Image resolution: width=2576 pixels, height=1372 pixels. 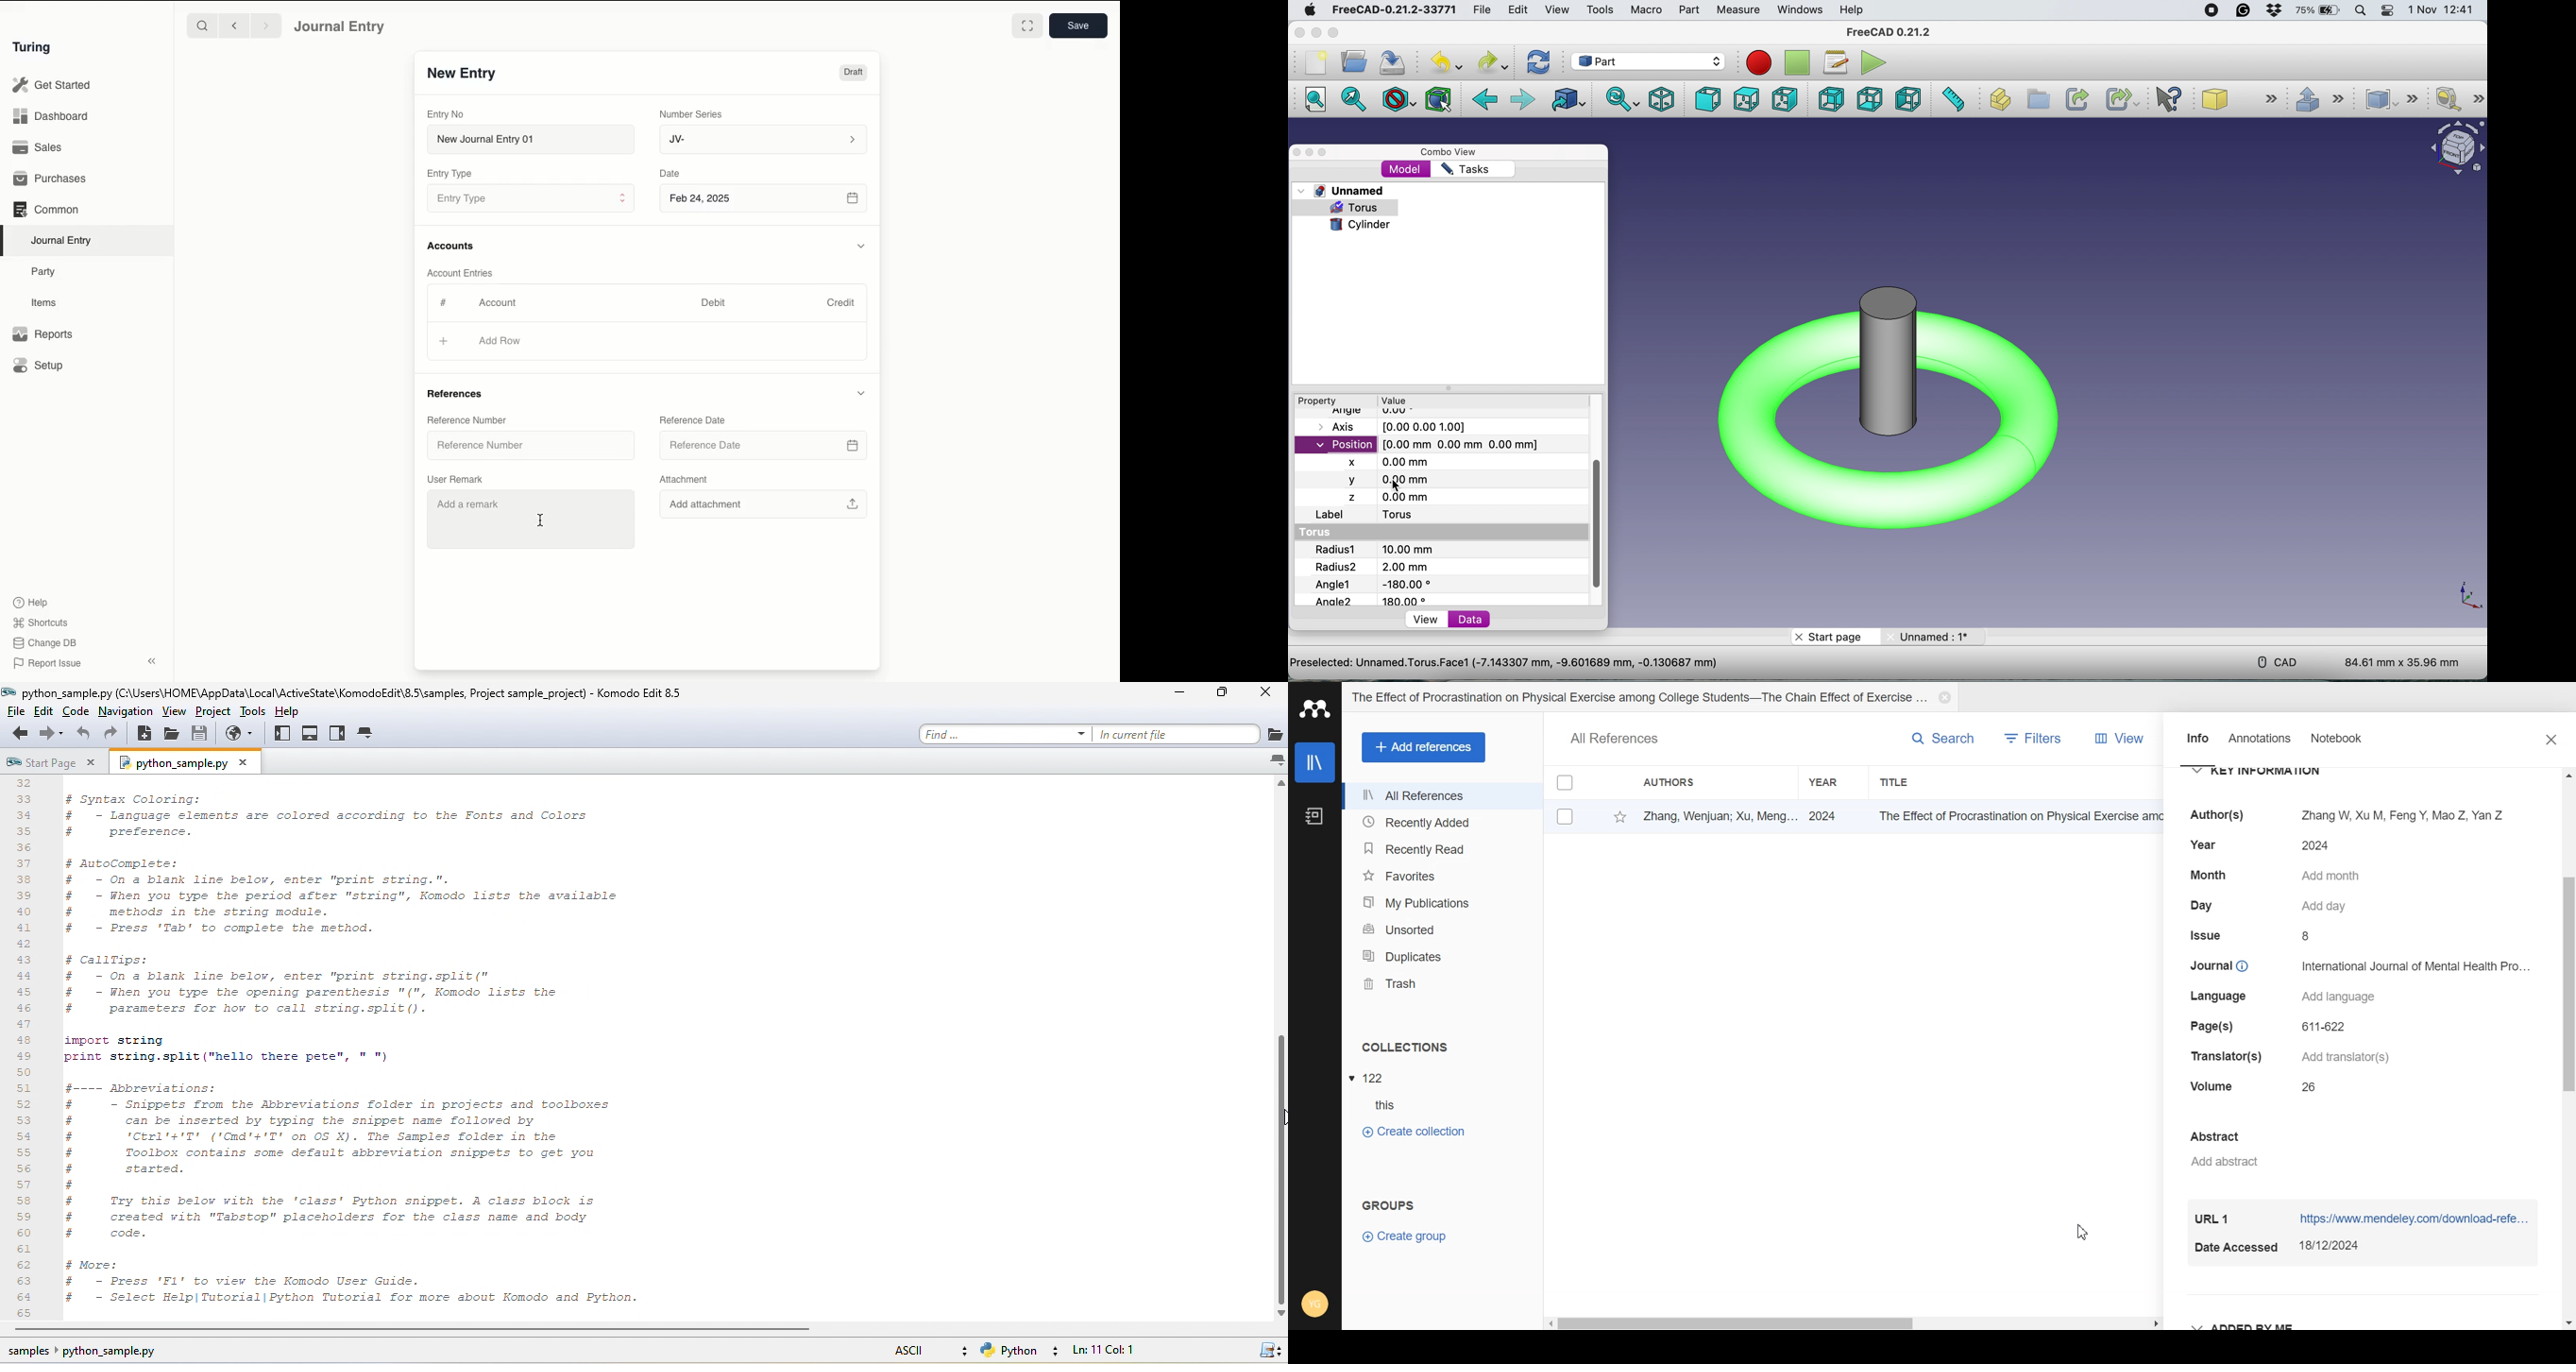 I want to click on Check box, so click(x=1562, y=816).